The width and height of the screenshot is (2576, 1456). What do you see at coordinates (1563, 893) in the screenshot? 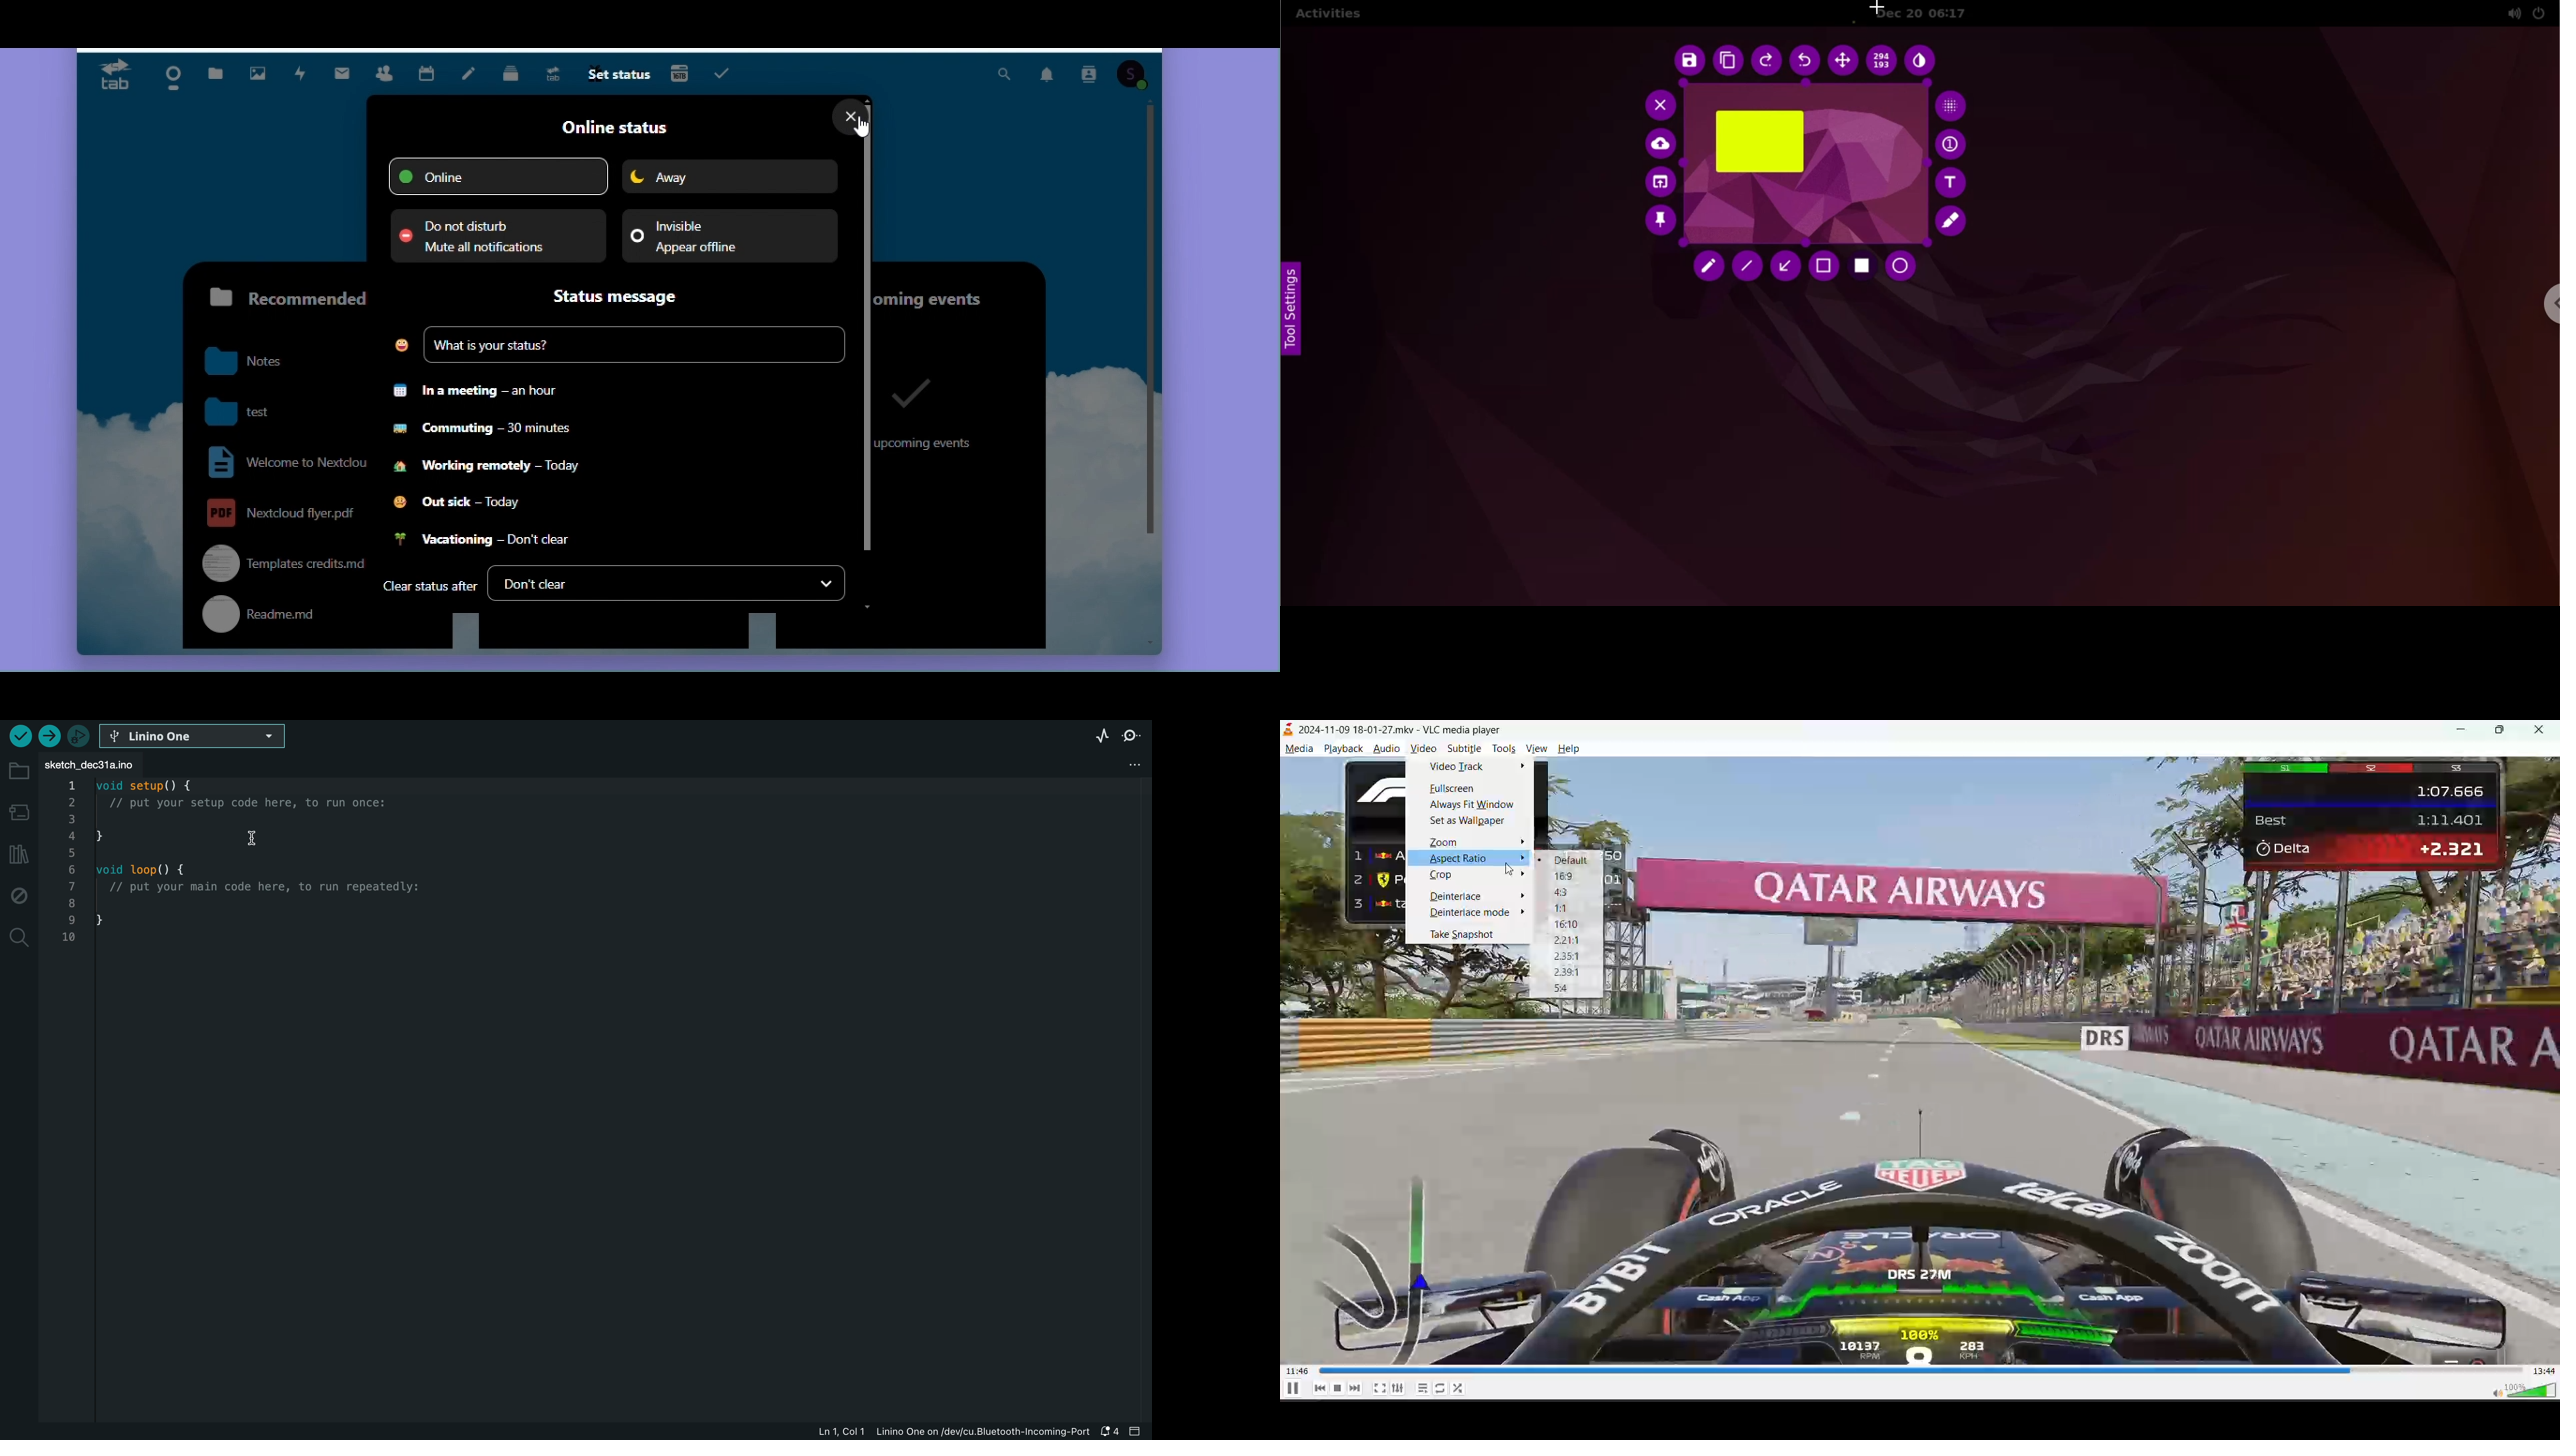
I see `4:3` at bounding box center [1563, 893].